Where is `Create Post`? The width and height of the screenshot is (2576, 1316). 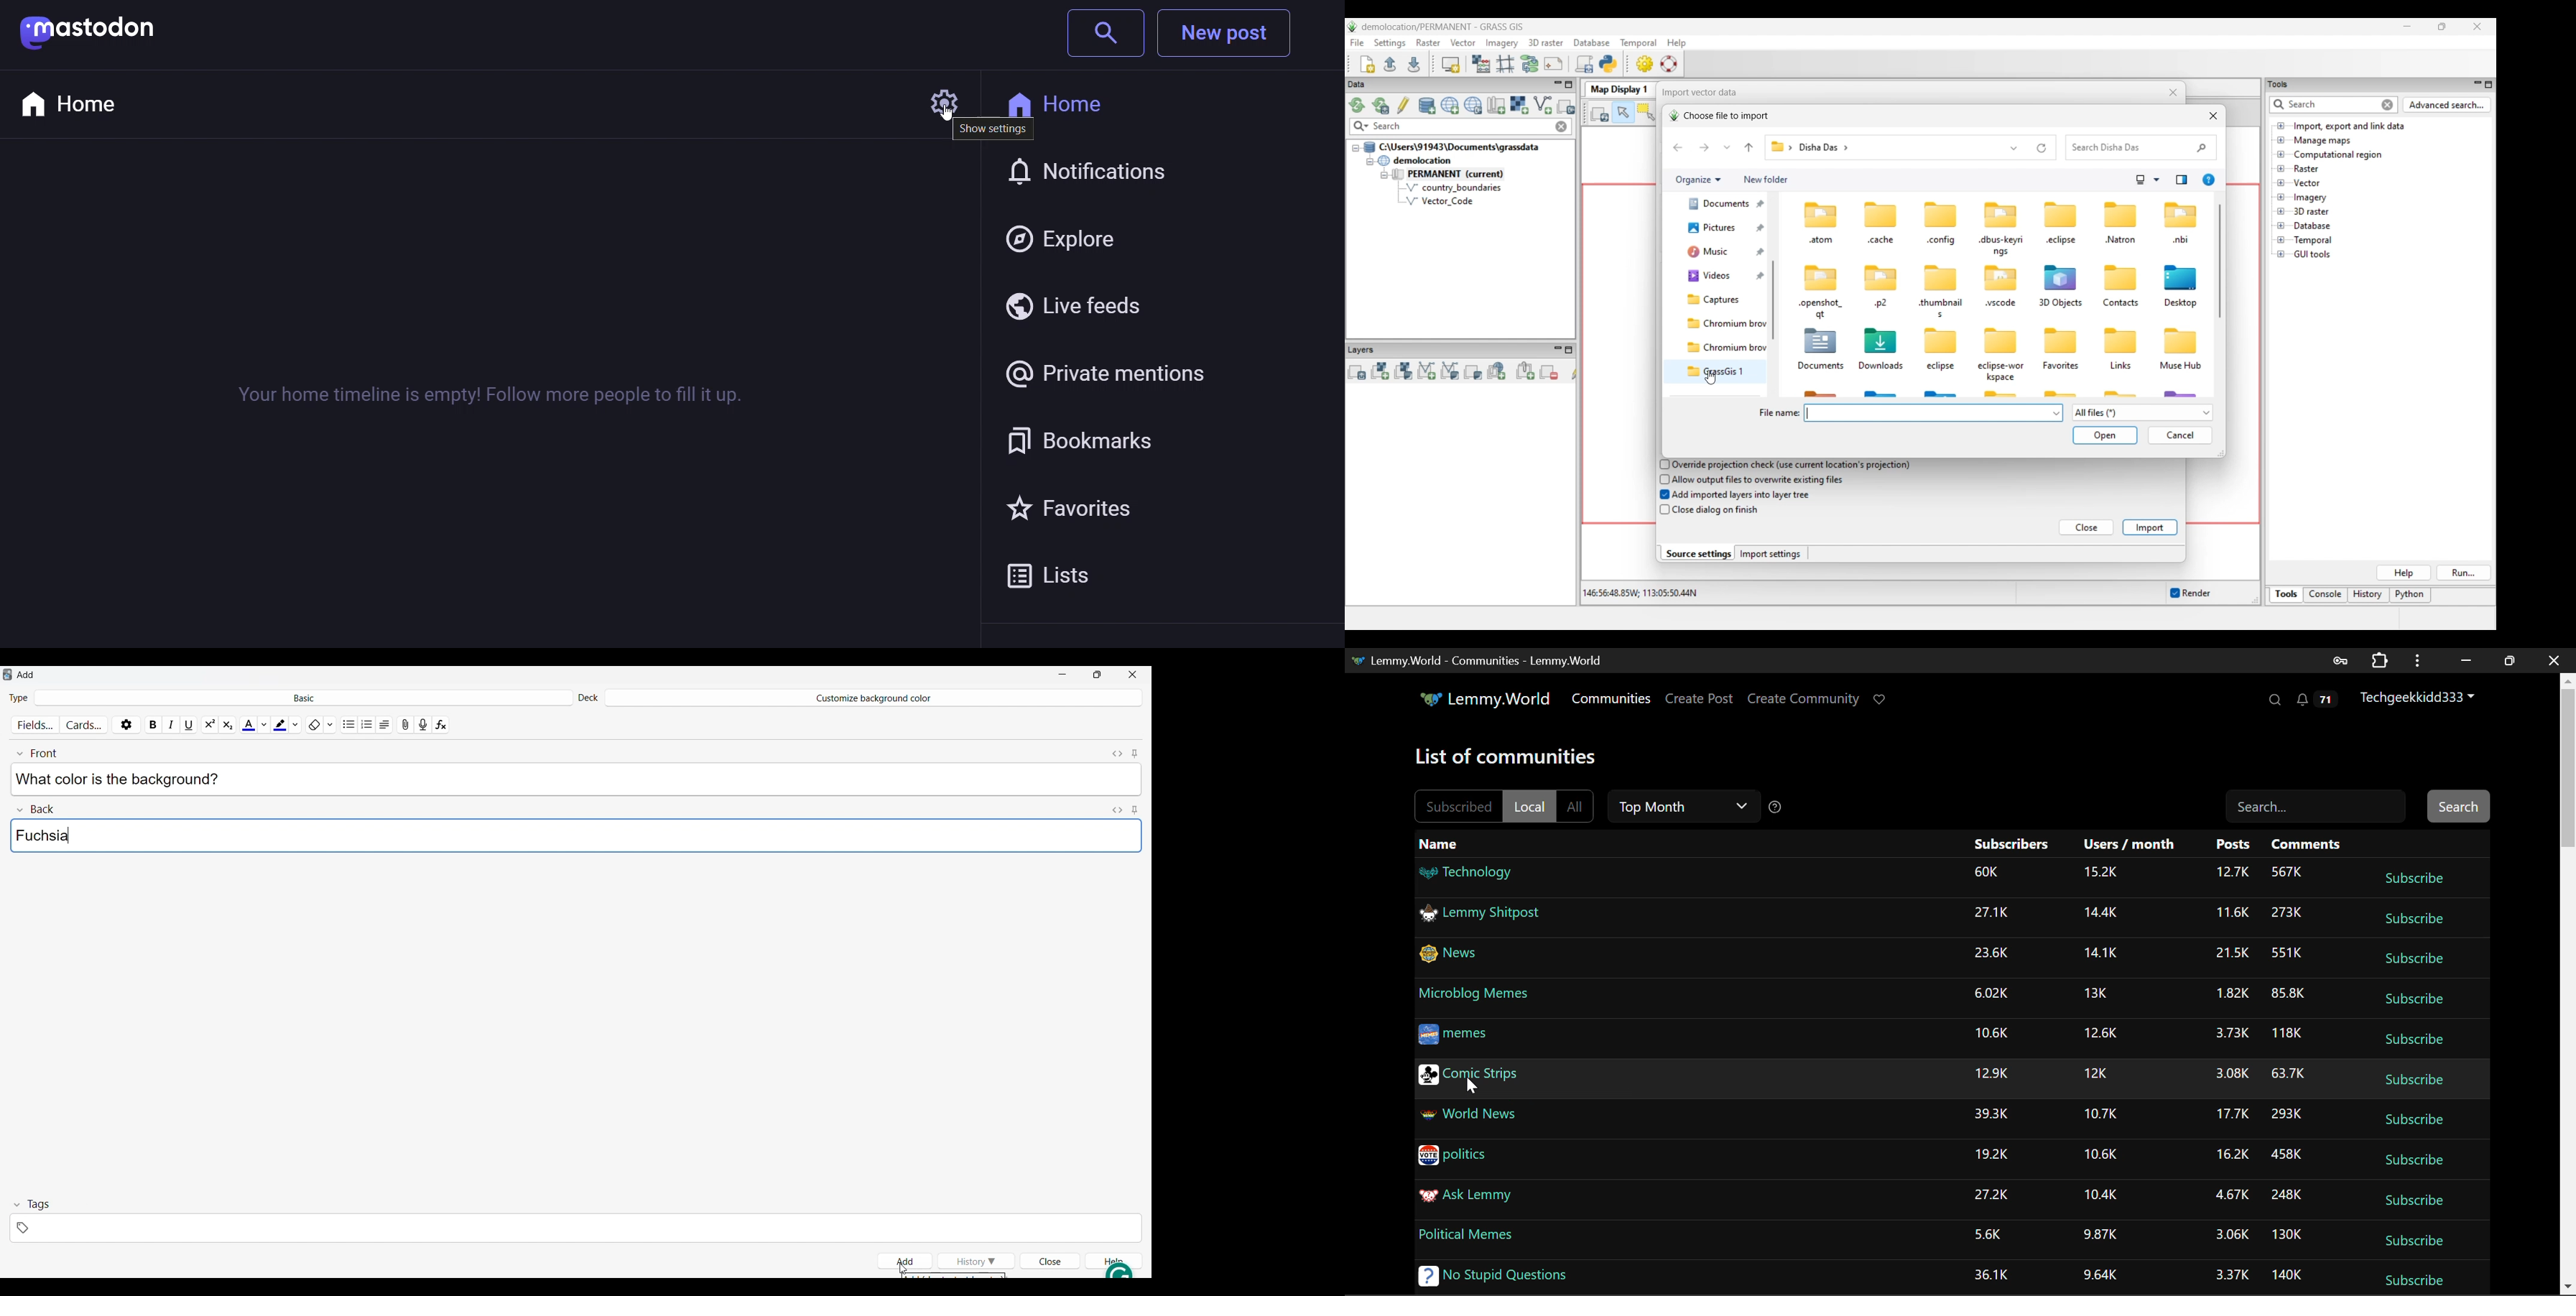
Create Post is located at coordinates (1698, 699).